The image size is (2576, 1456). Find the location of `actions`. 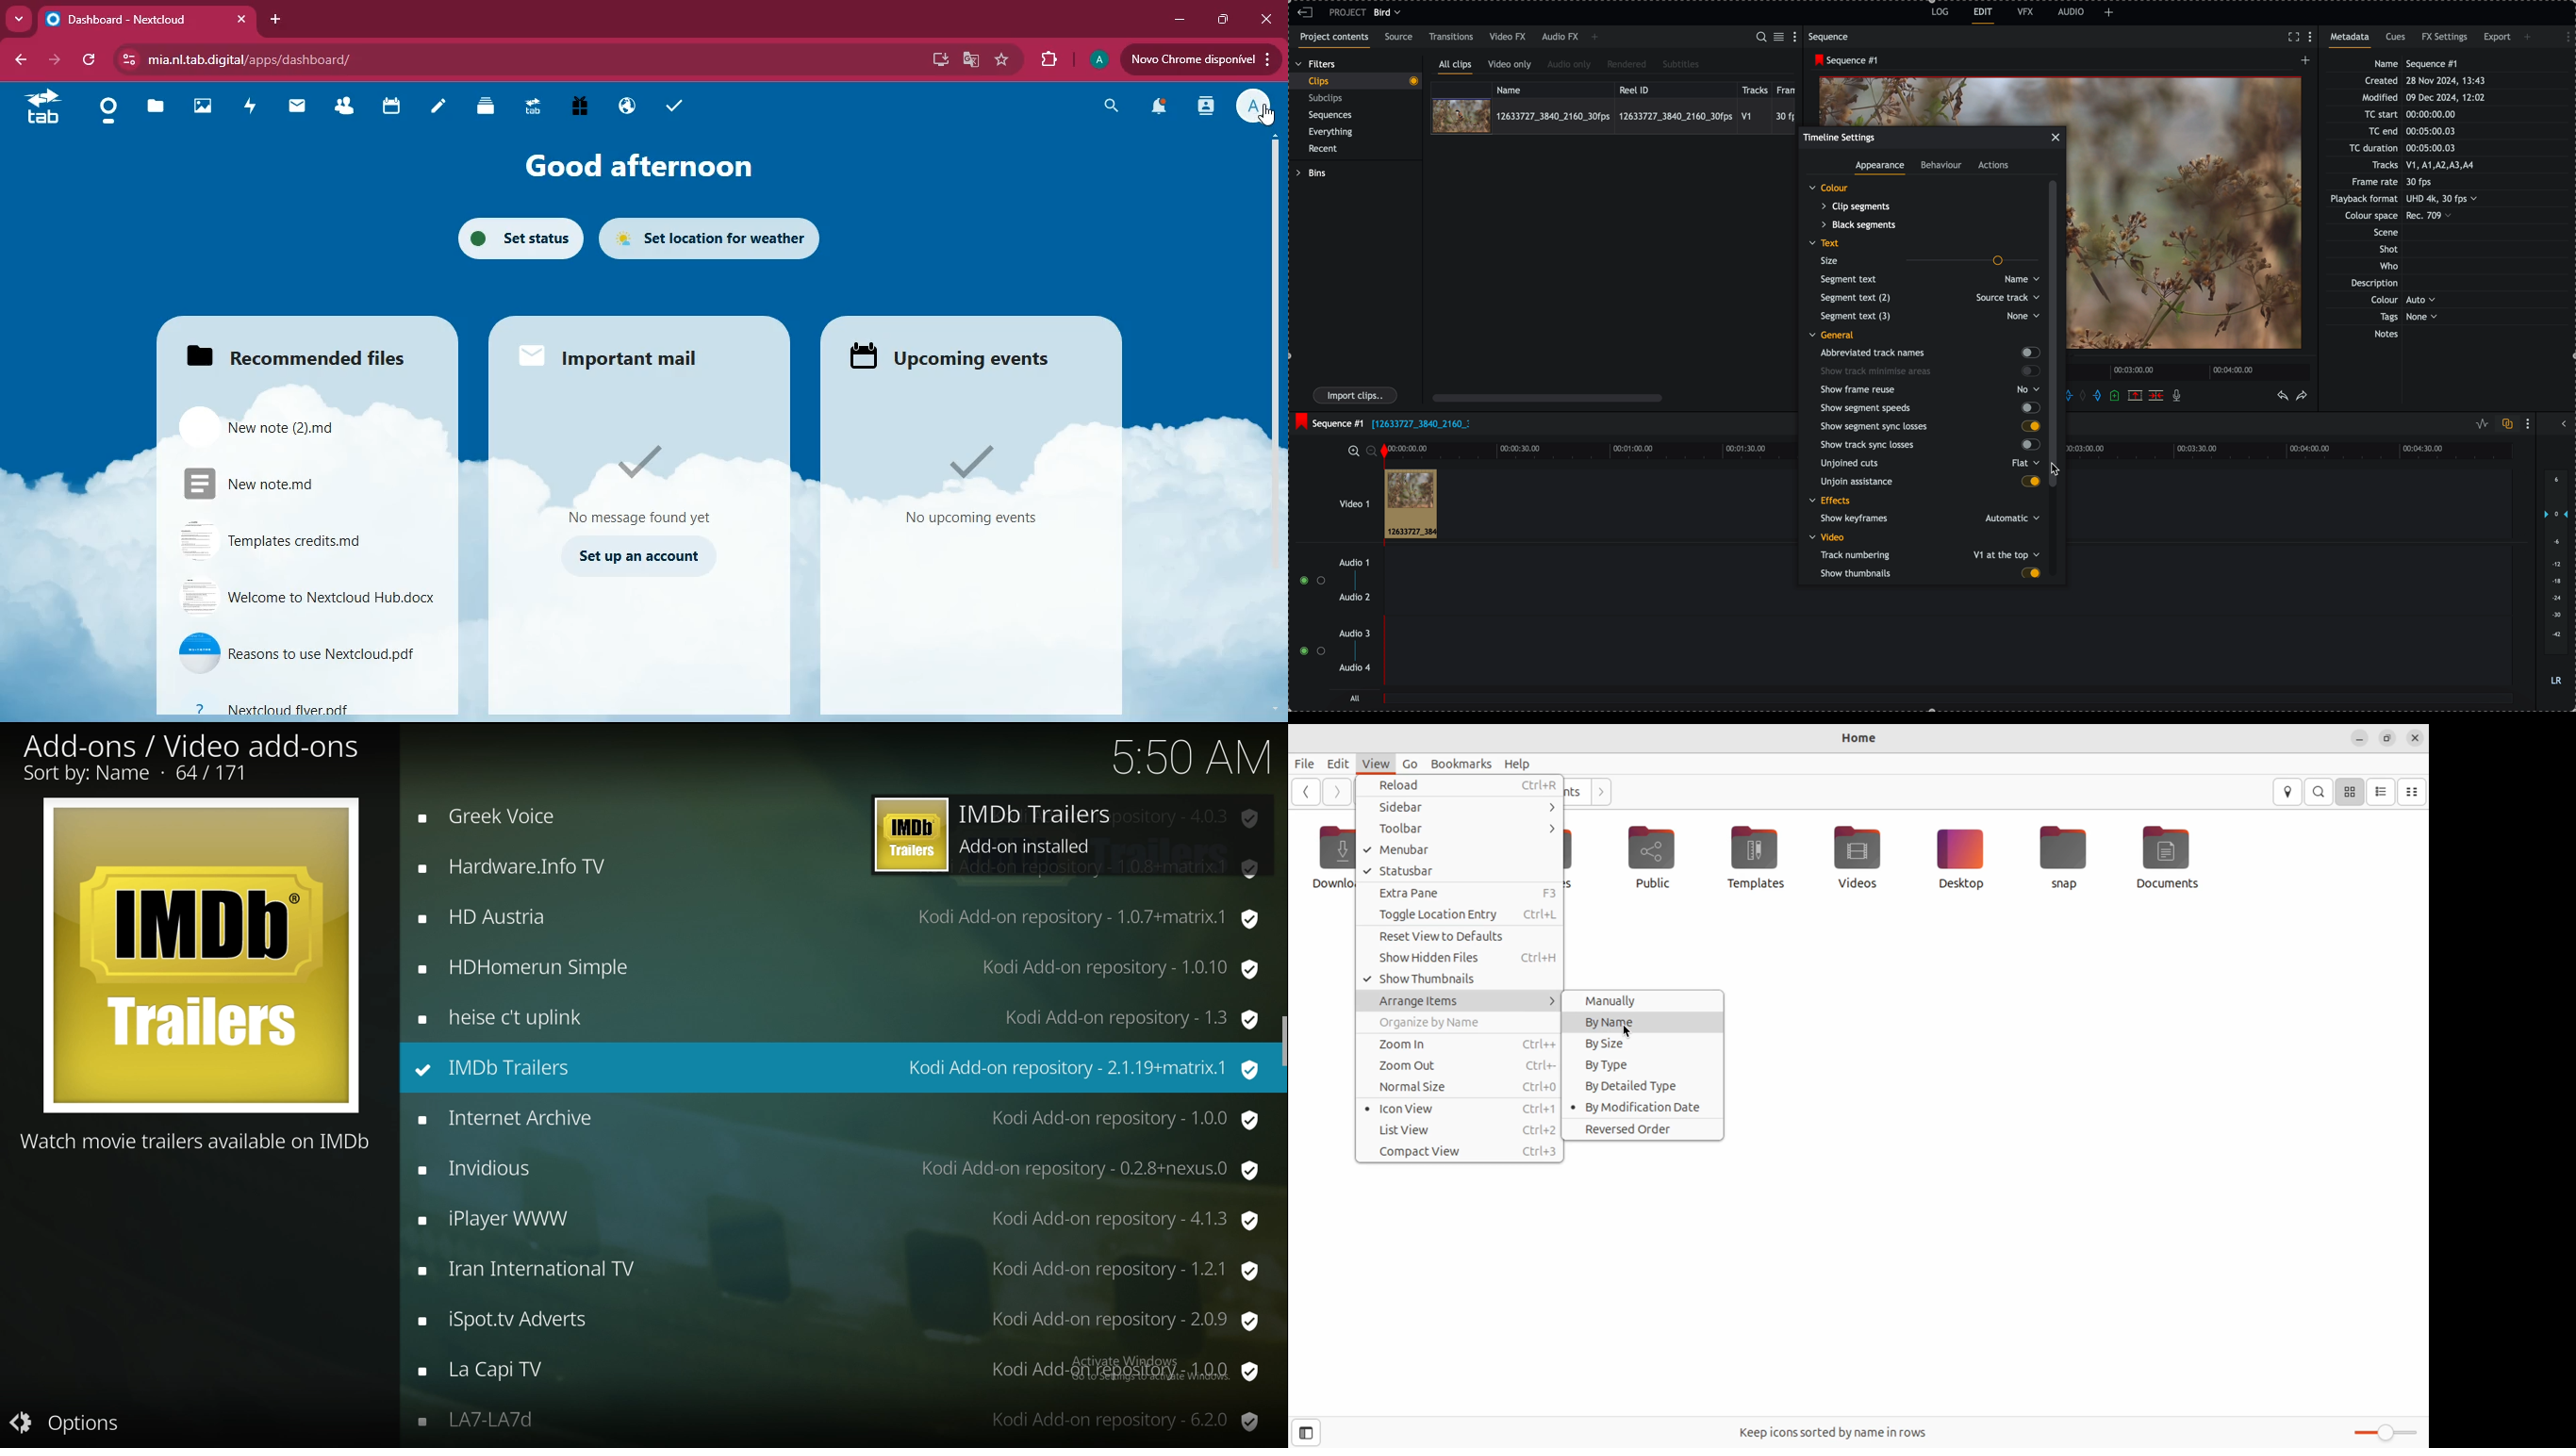

actions is located at coordinates (1994, 166).